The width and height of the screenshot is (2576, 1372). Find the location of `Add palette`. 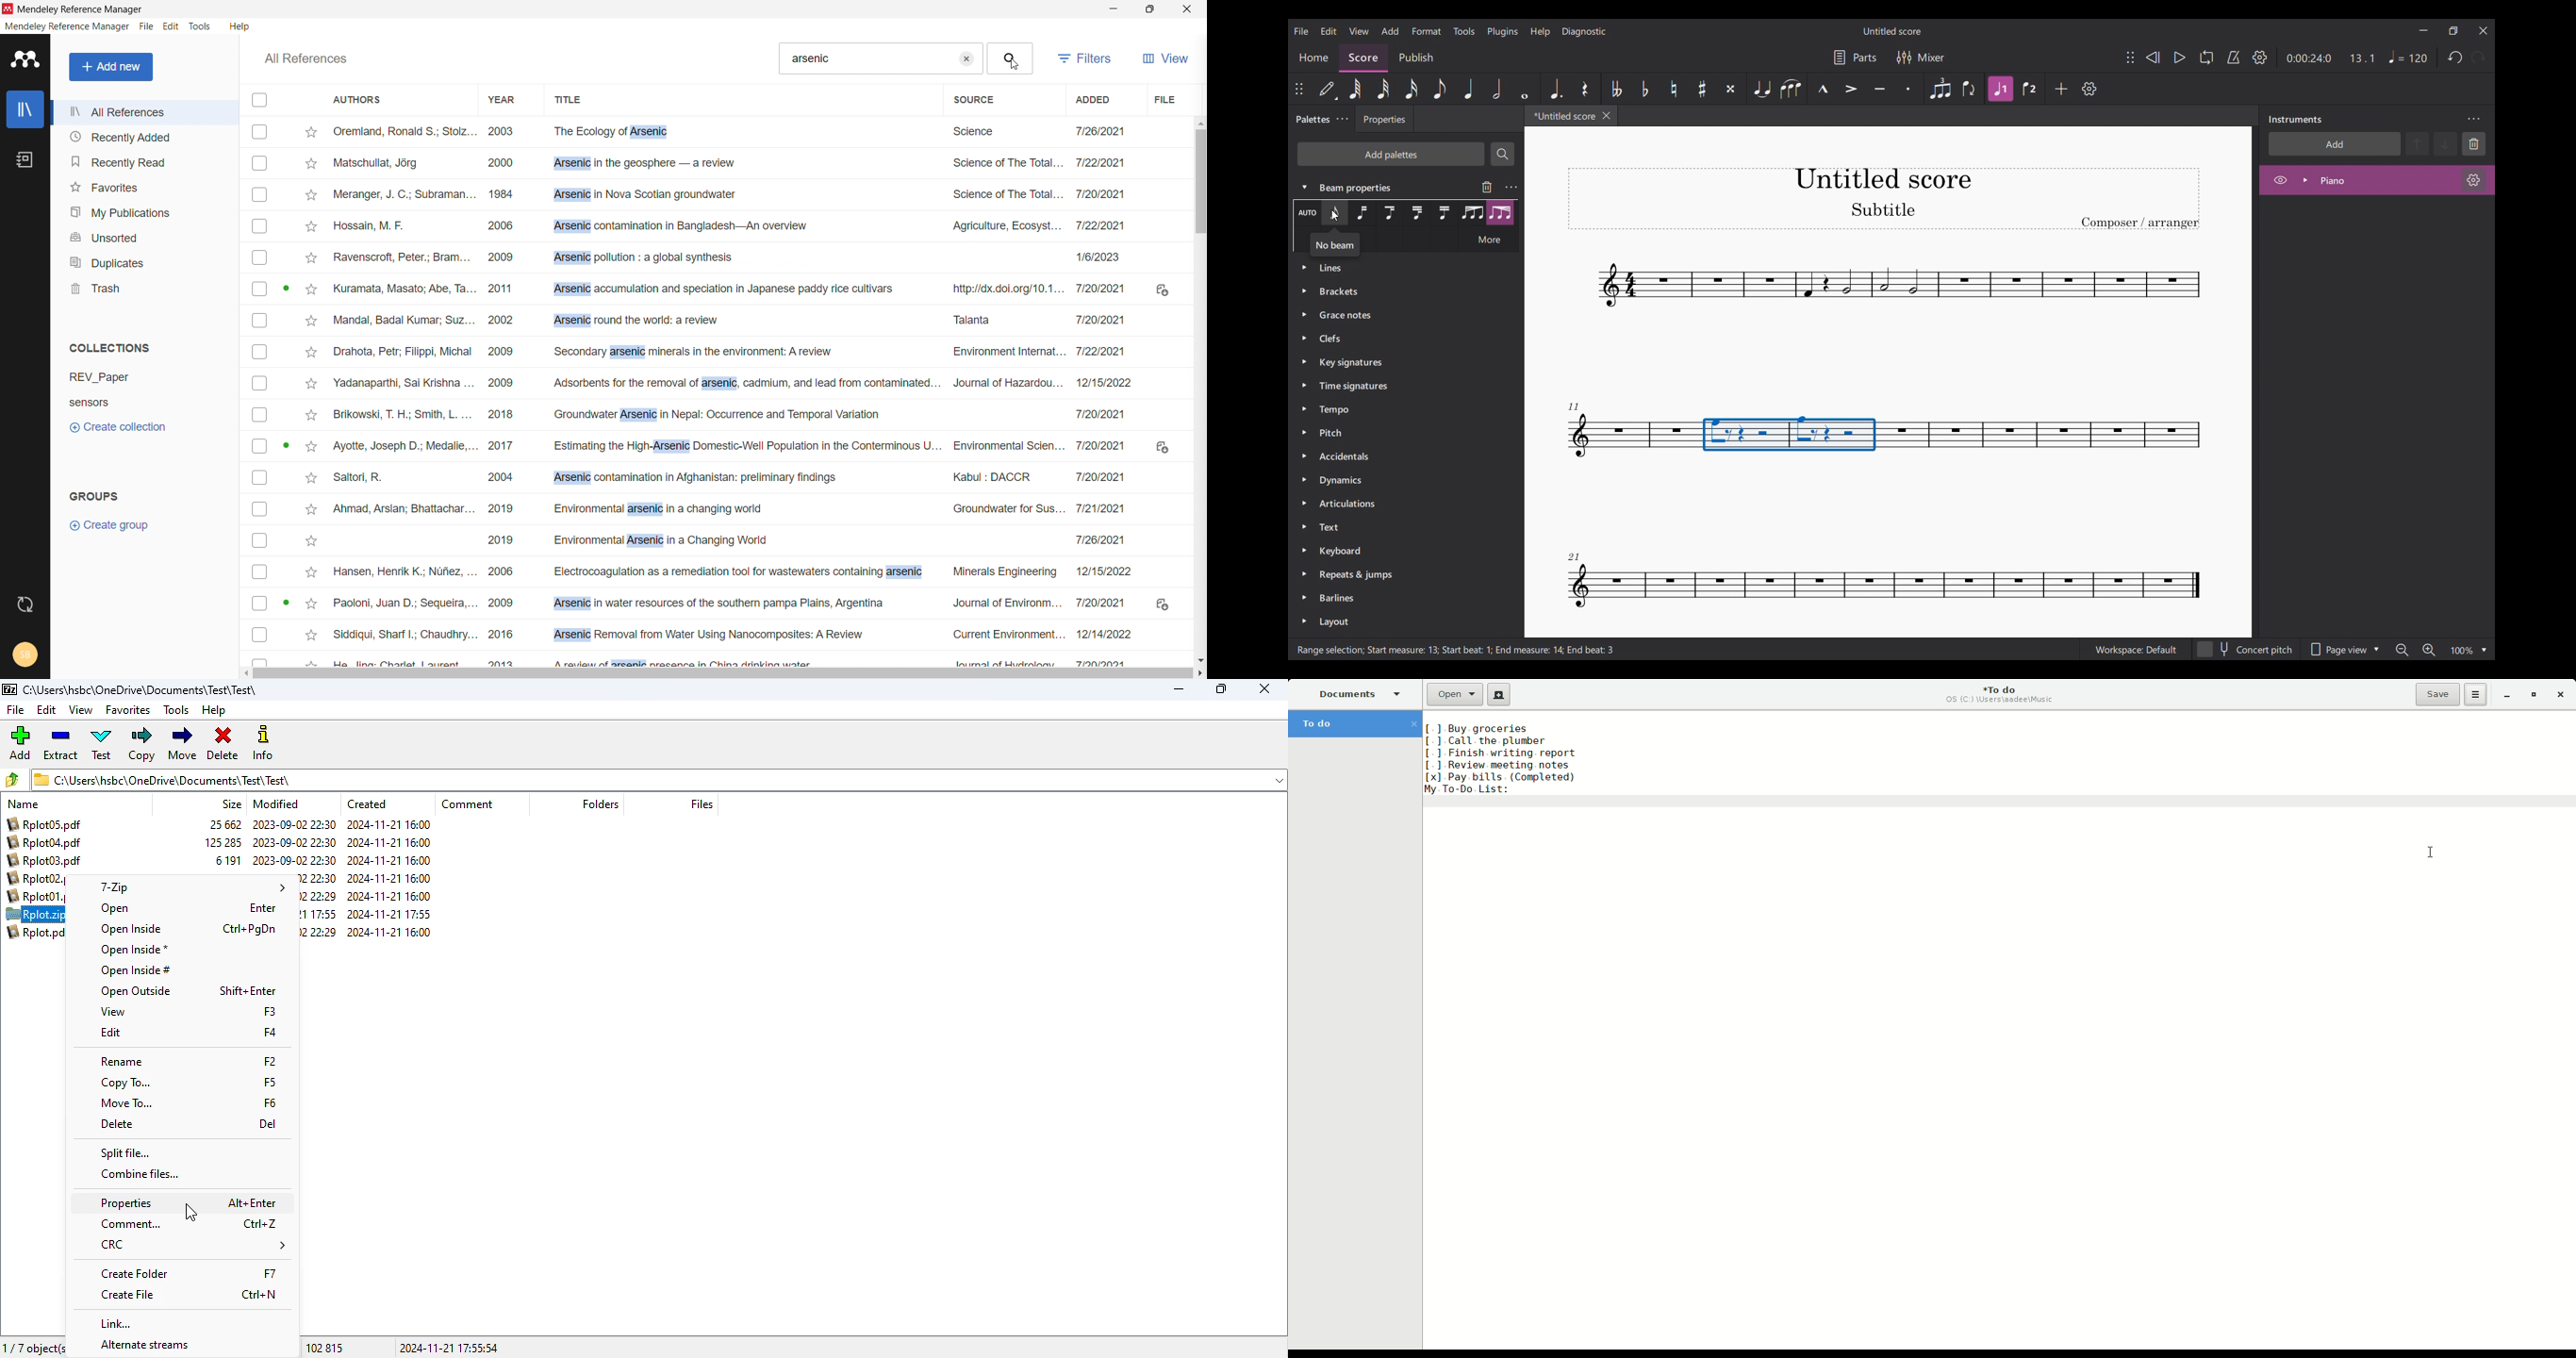

Add palette is located at coordinates (1390, 154).